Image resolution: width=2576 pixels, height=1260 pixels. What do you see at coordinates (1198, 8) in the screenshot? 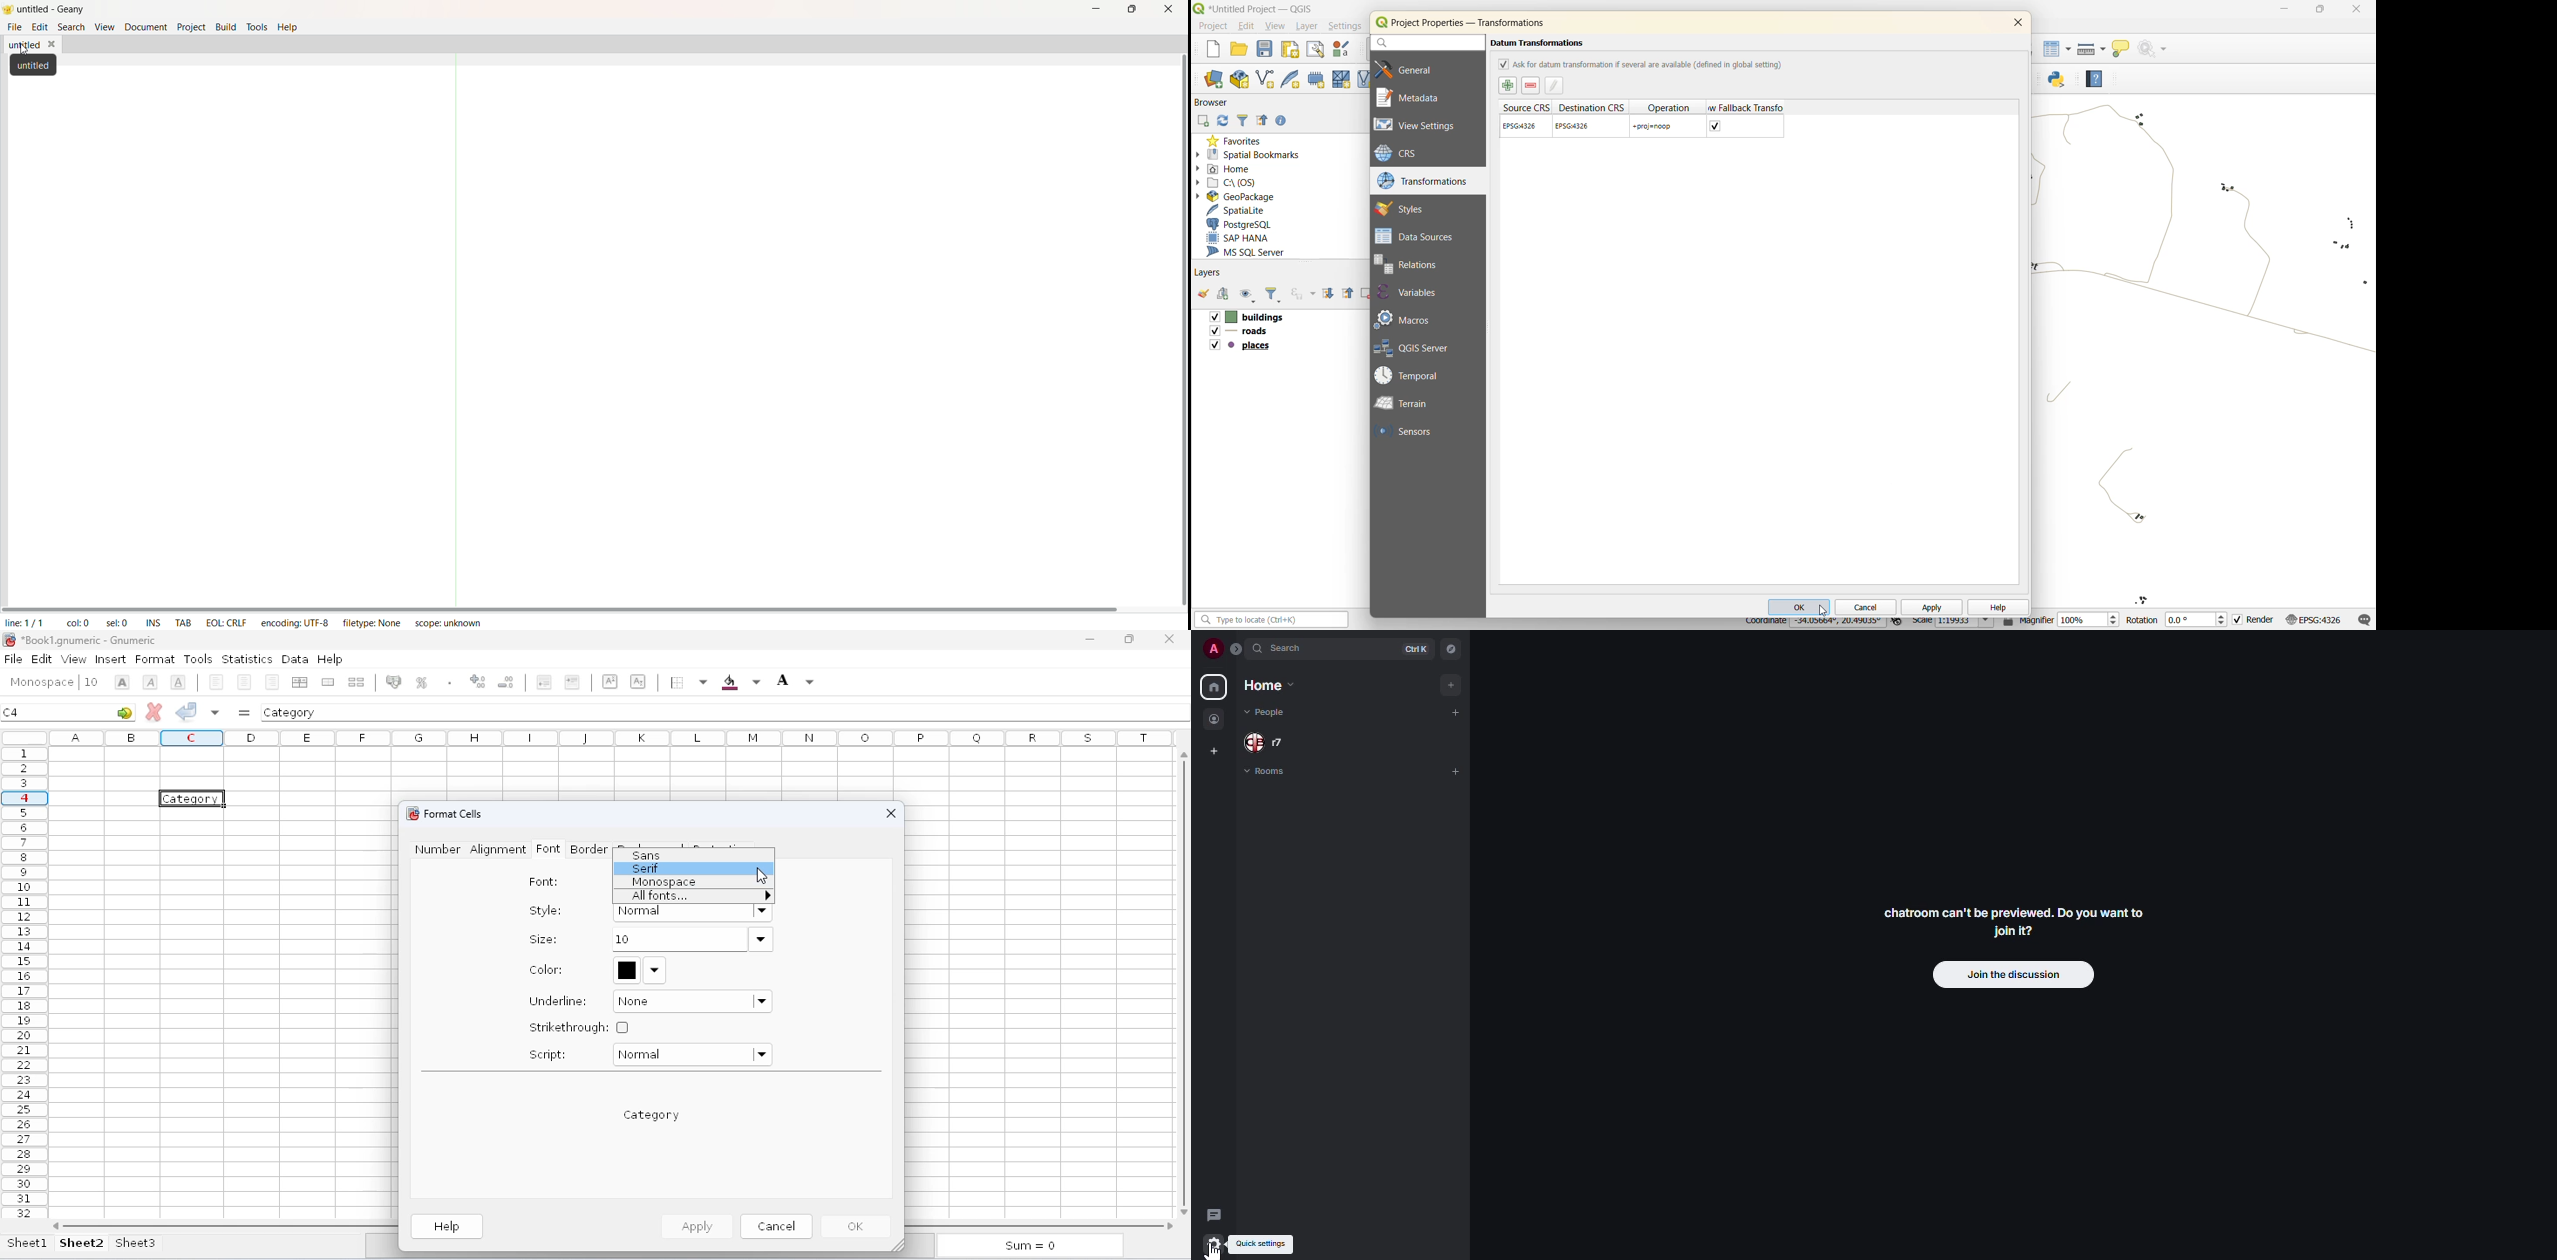
I see `logo` at bounding box center [1198, 8].